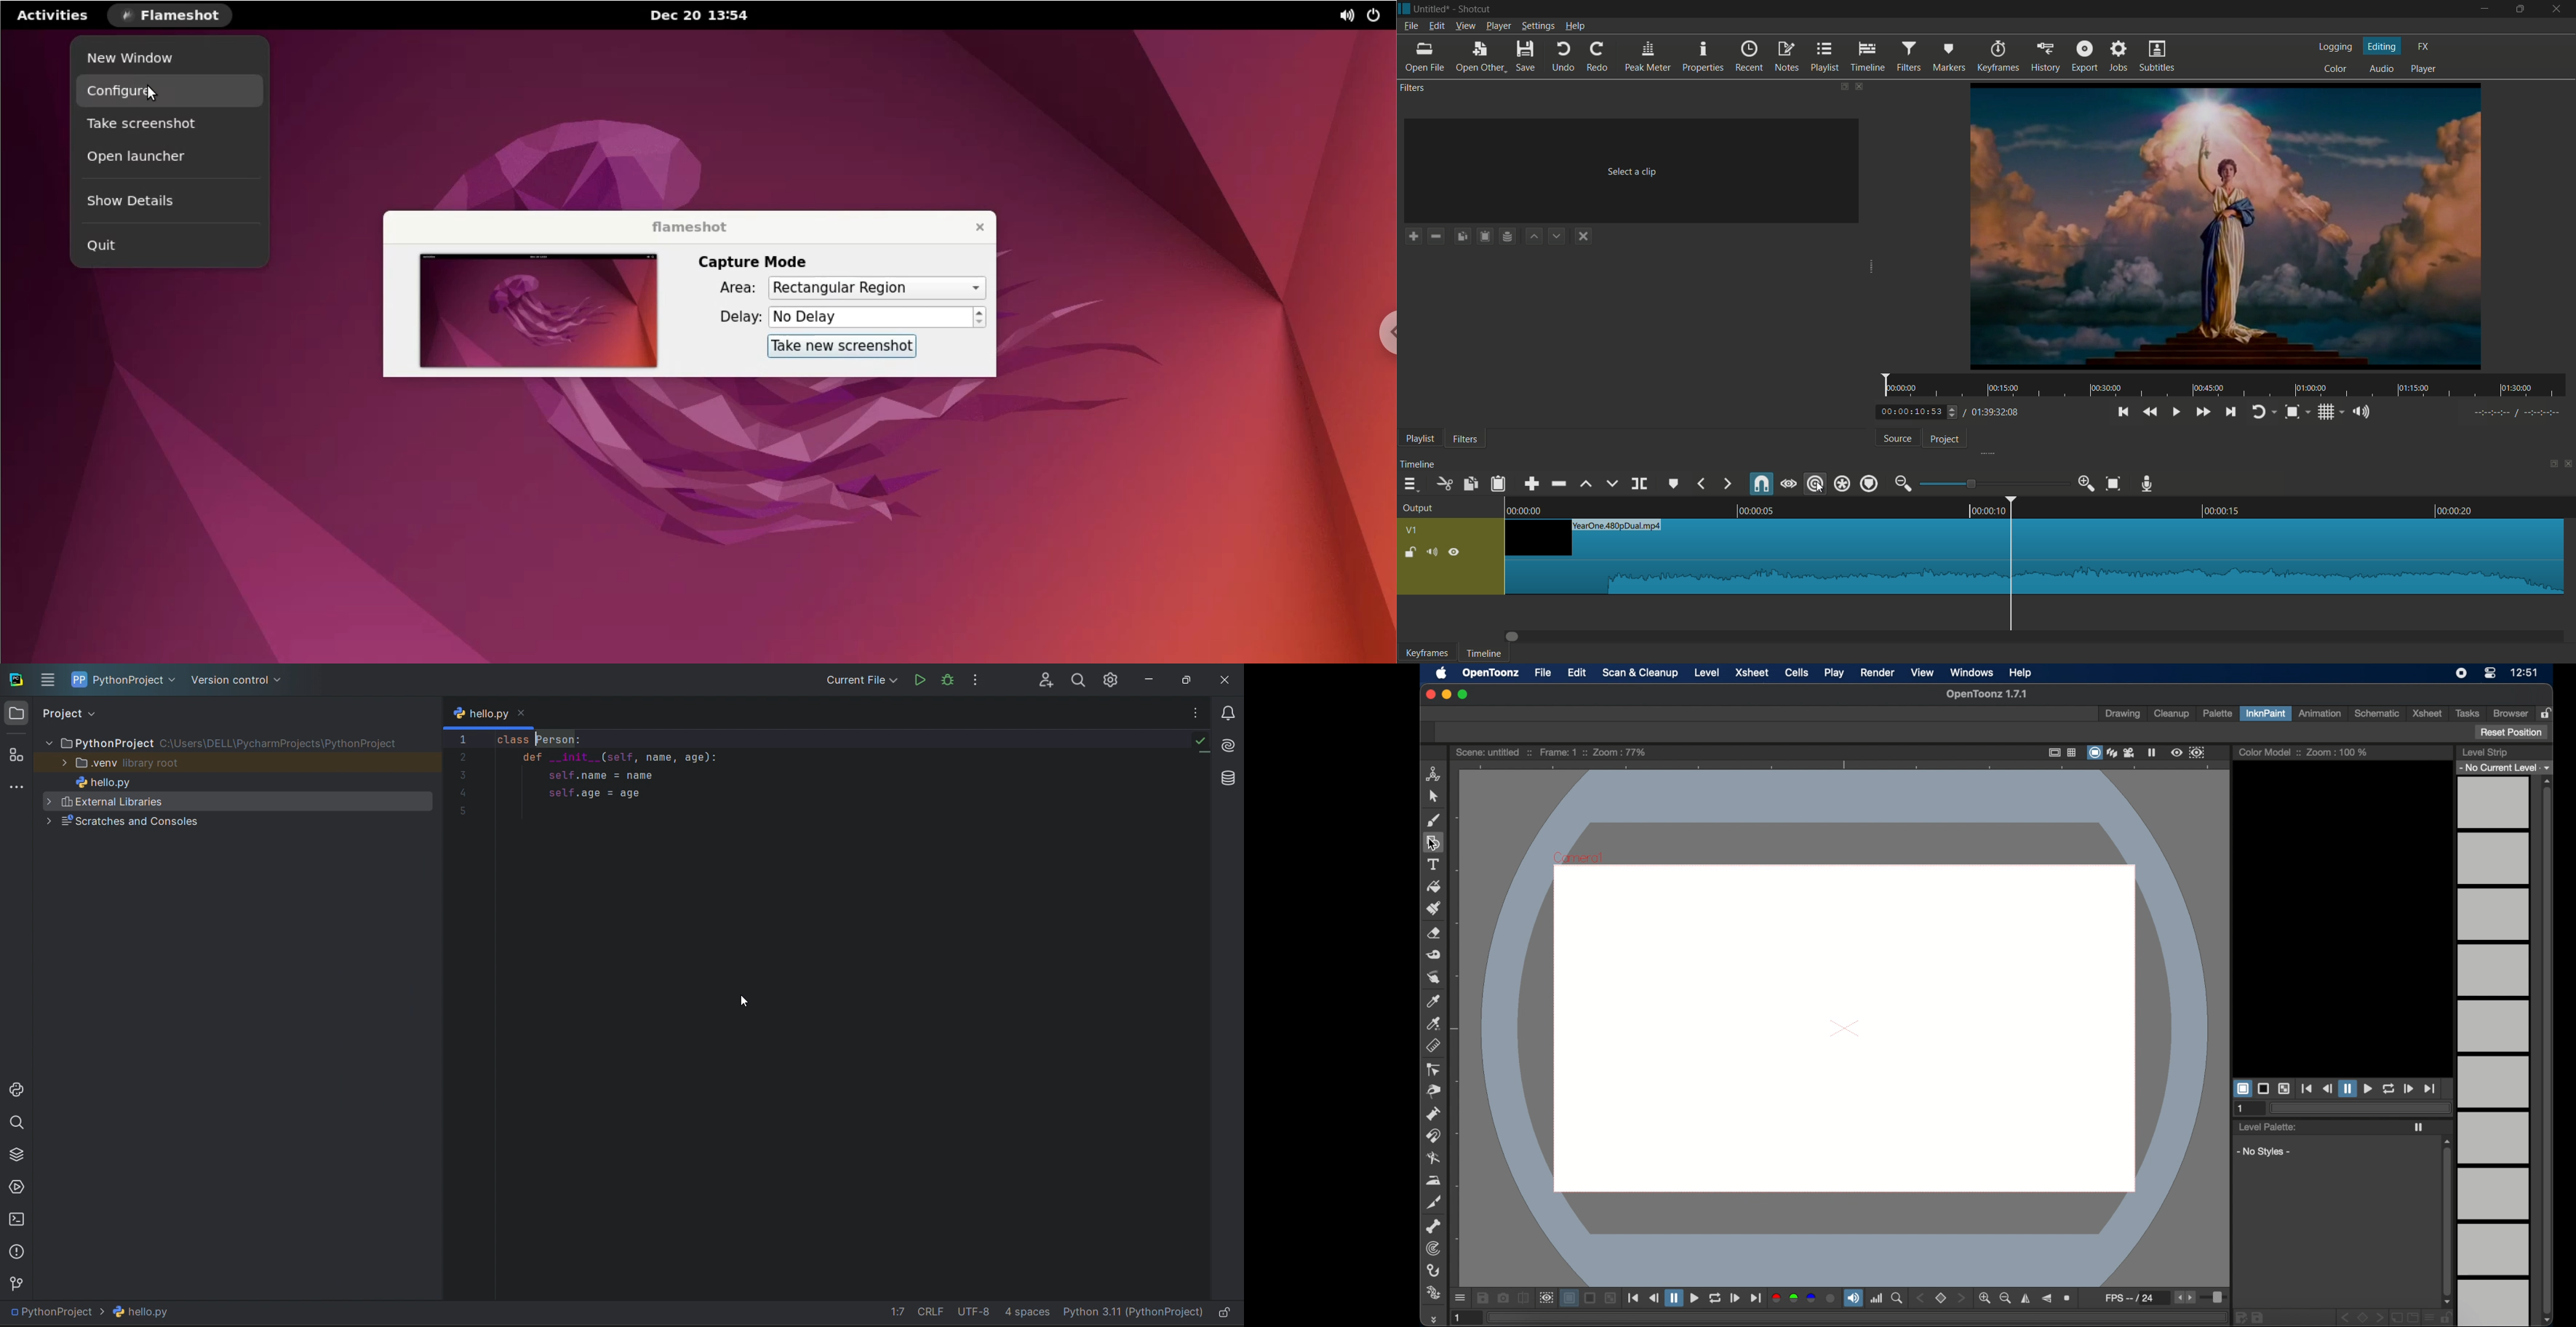 The height and width of the screenshot is (1344, 2576). What do you see at coordinates (1436, 26) in the screenshot?
I see `edit menu` at bounding box center [1436, 26].